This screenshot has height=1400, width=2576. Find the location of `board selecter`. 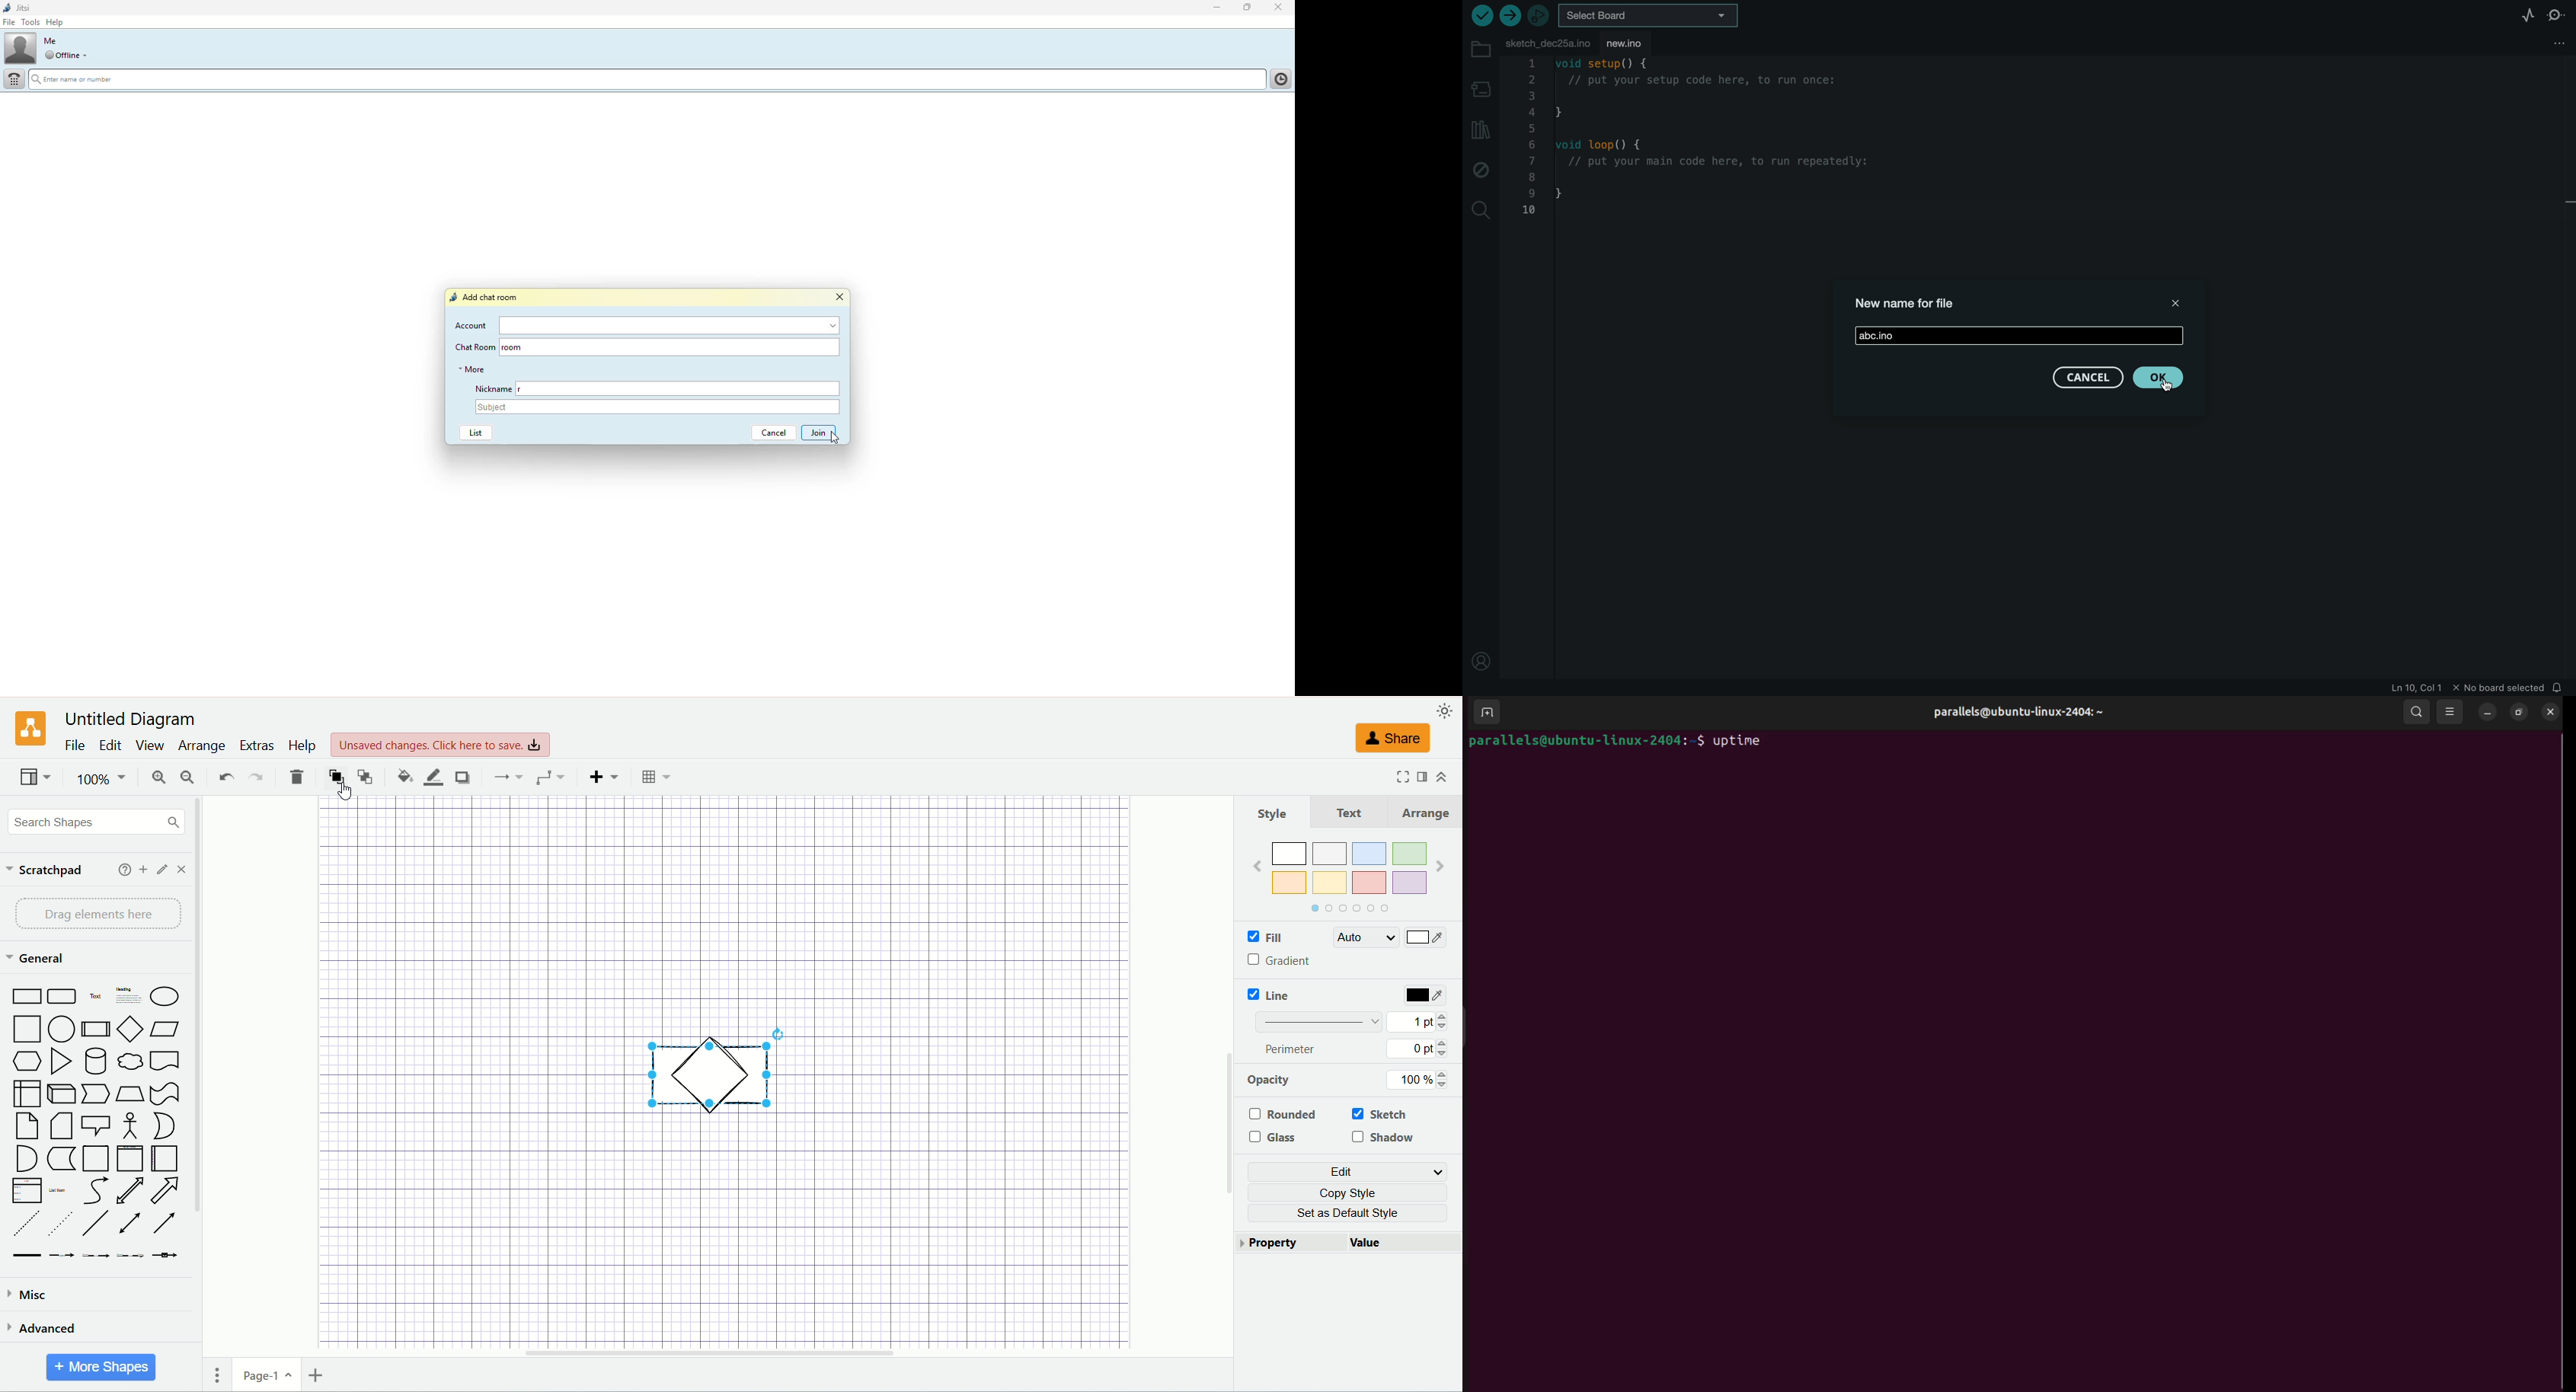

board selecter is located at coordinates (1652, 15).